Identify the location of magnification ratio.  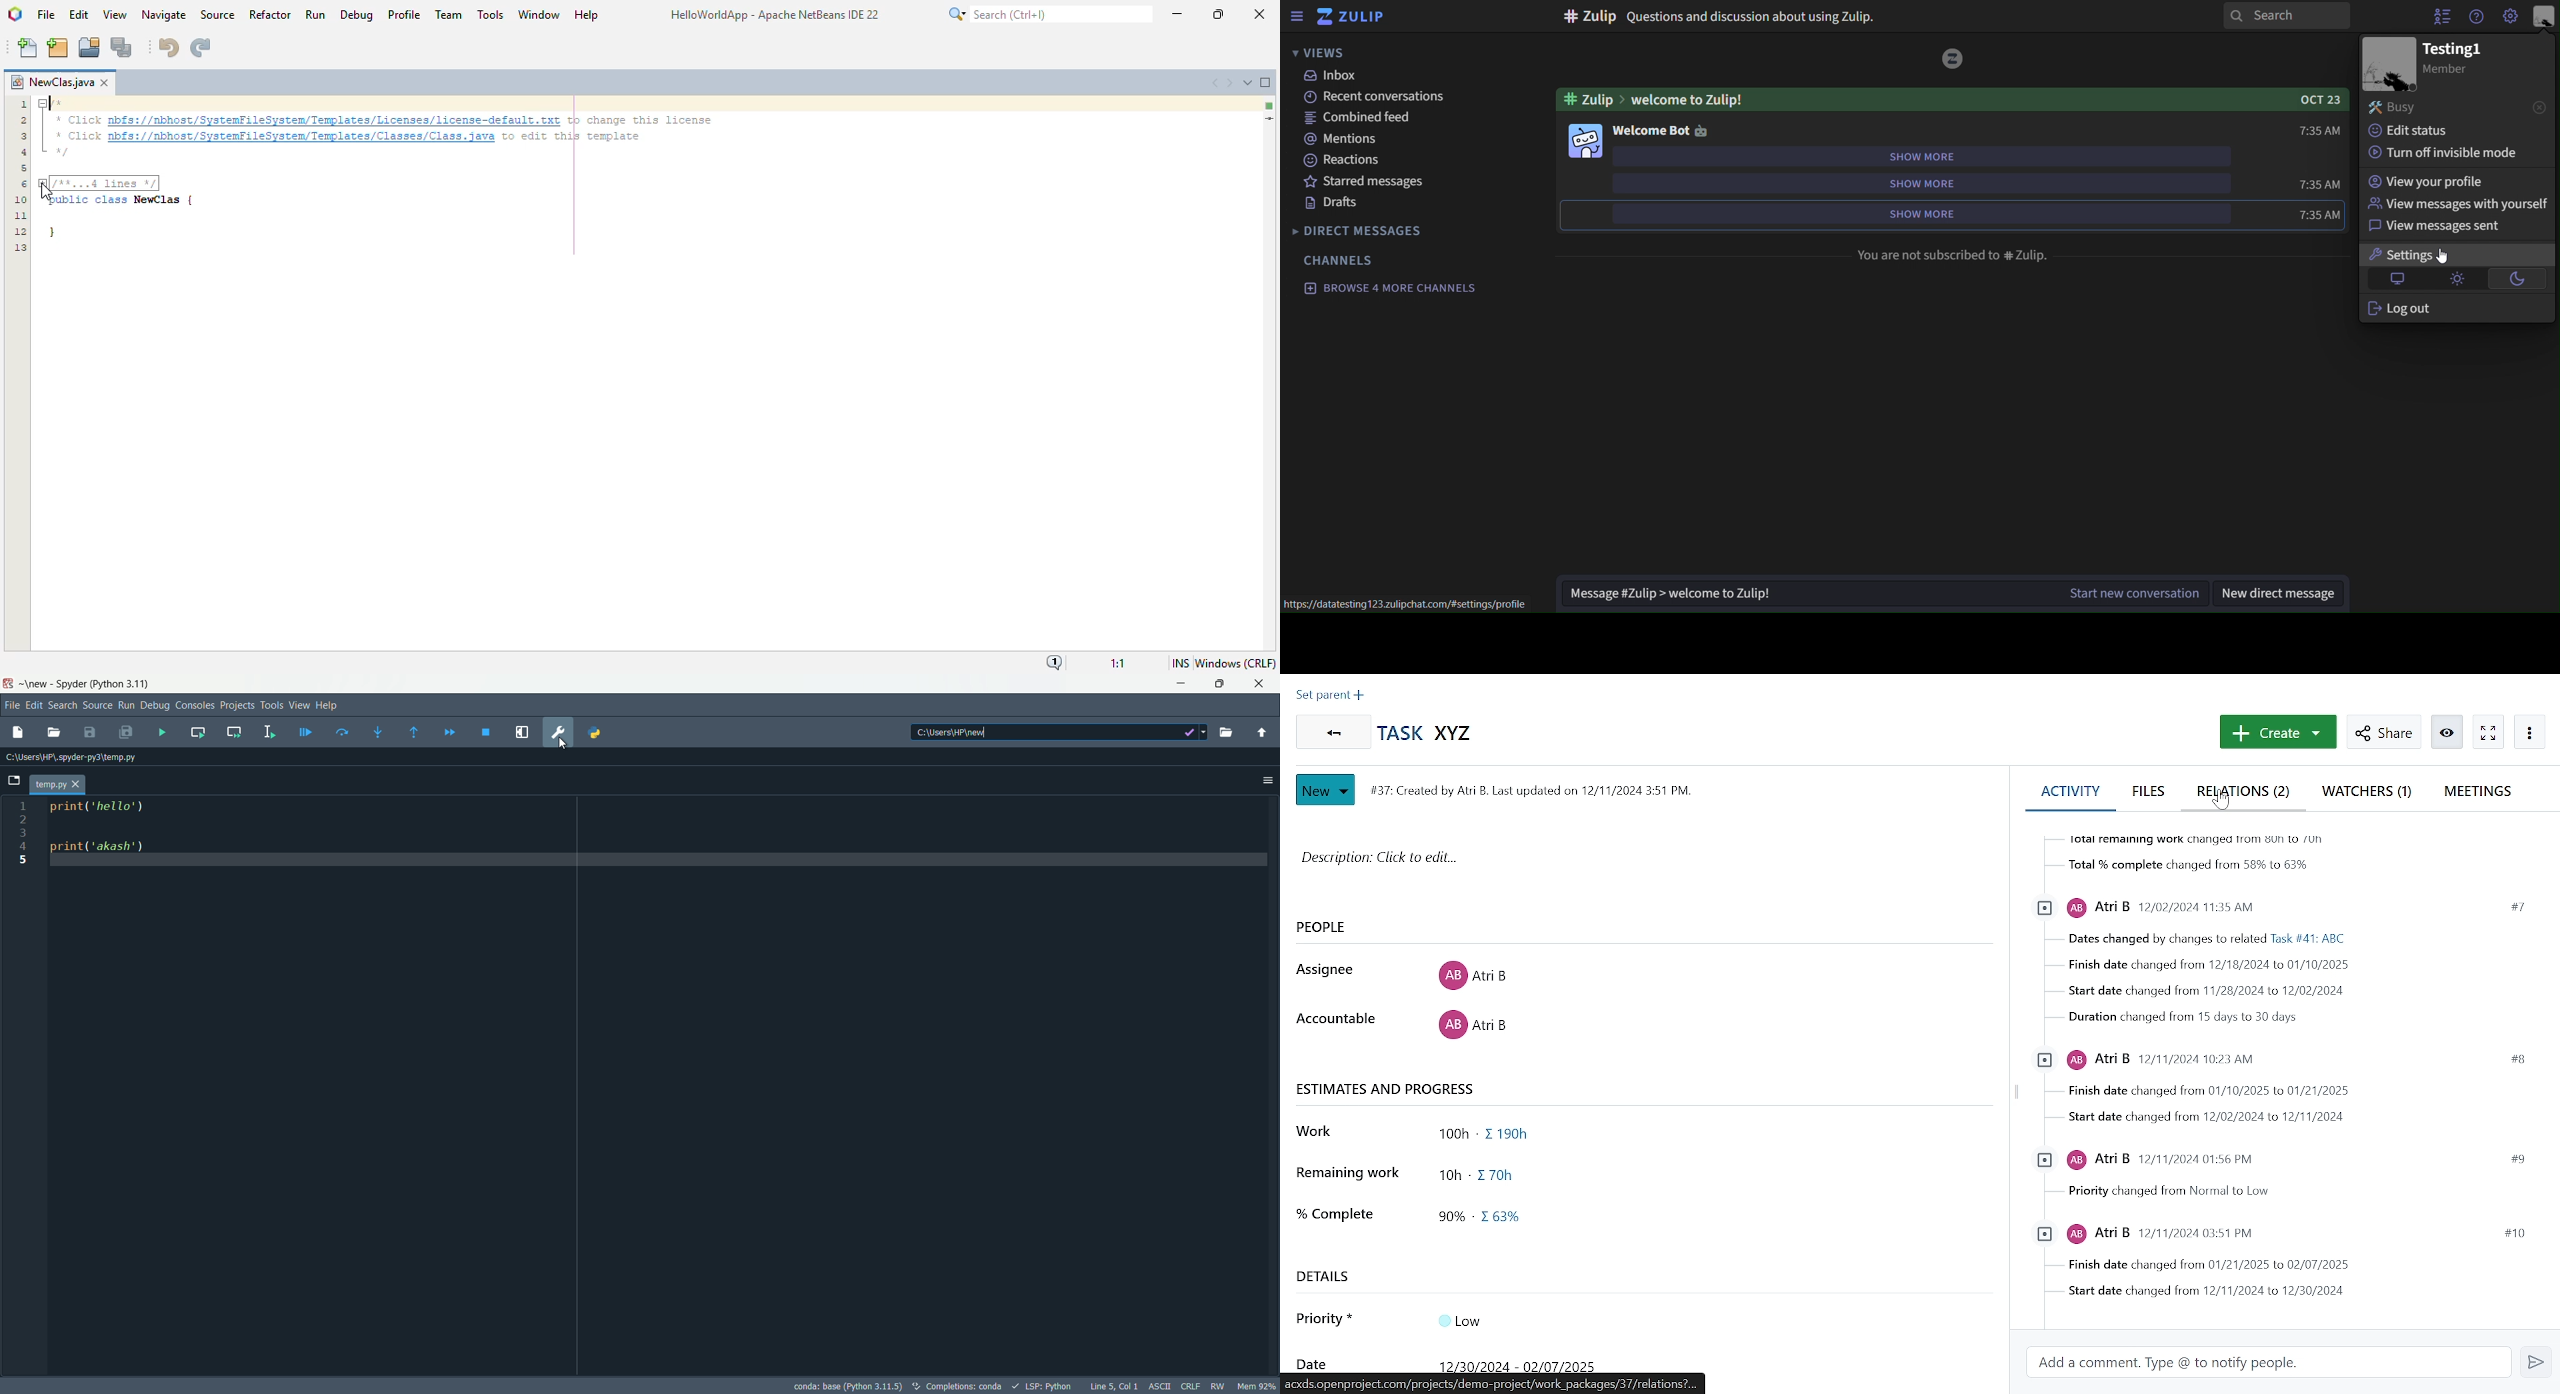
(1118, 664).